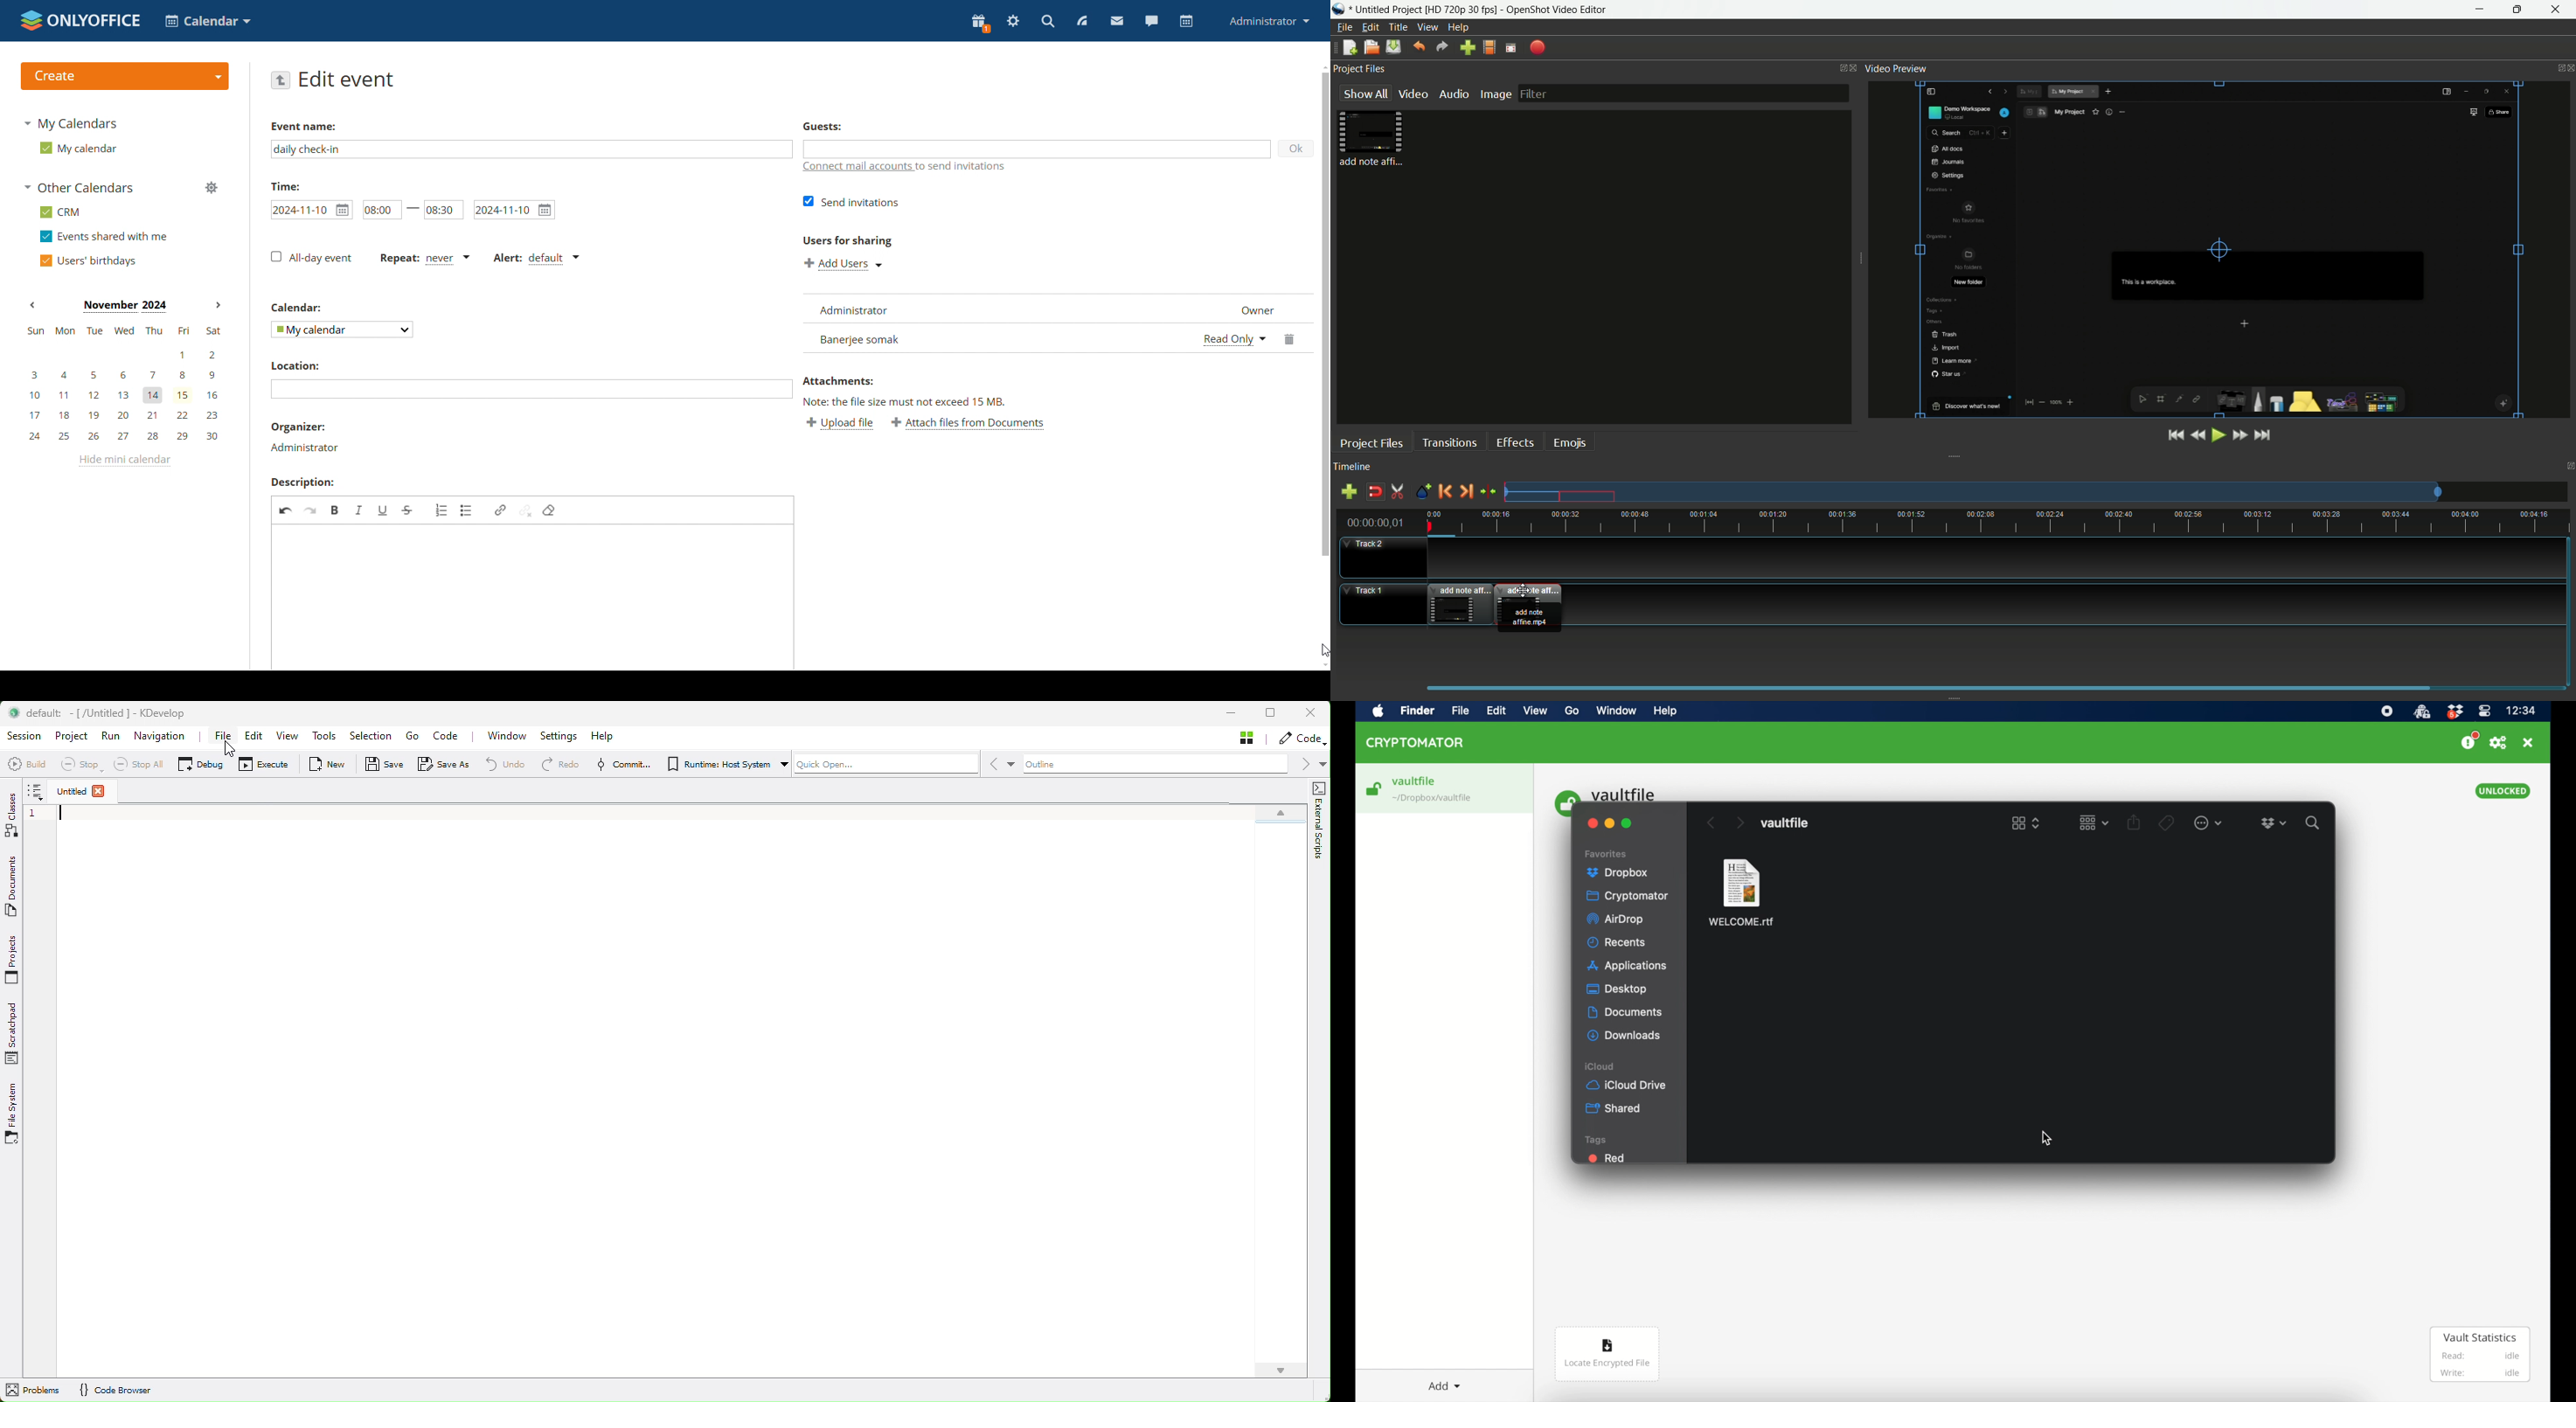  I want to click on export, so click(1536, 47).